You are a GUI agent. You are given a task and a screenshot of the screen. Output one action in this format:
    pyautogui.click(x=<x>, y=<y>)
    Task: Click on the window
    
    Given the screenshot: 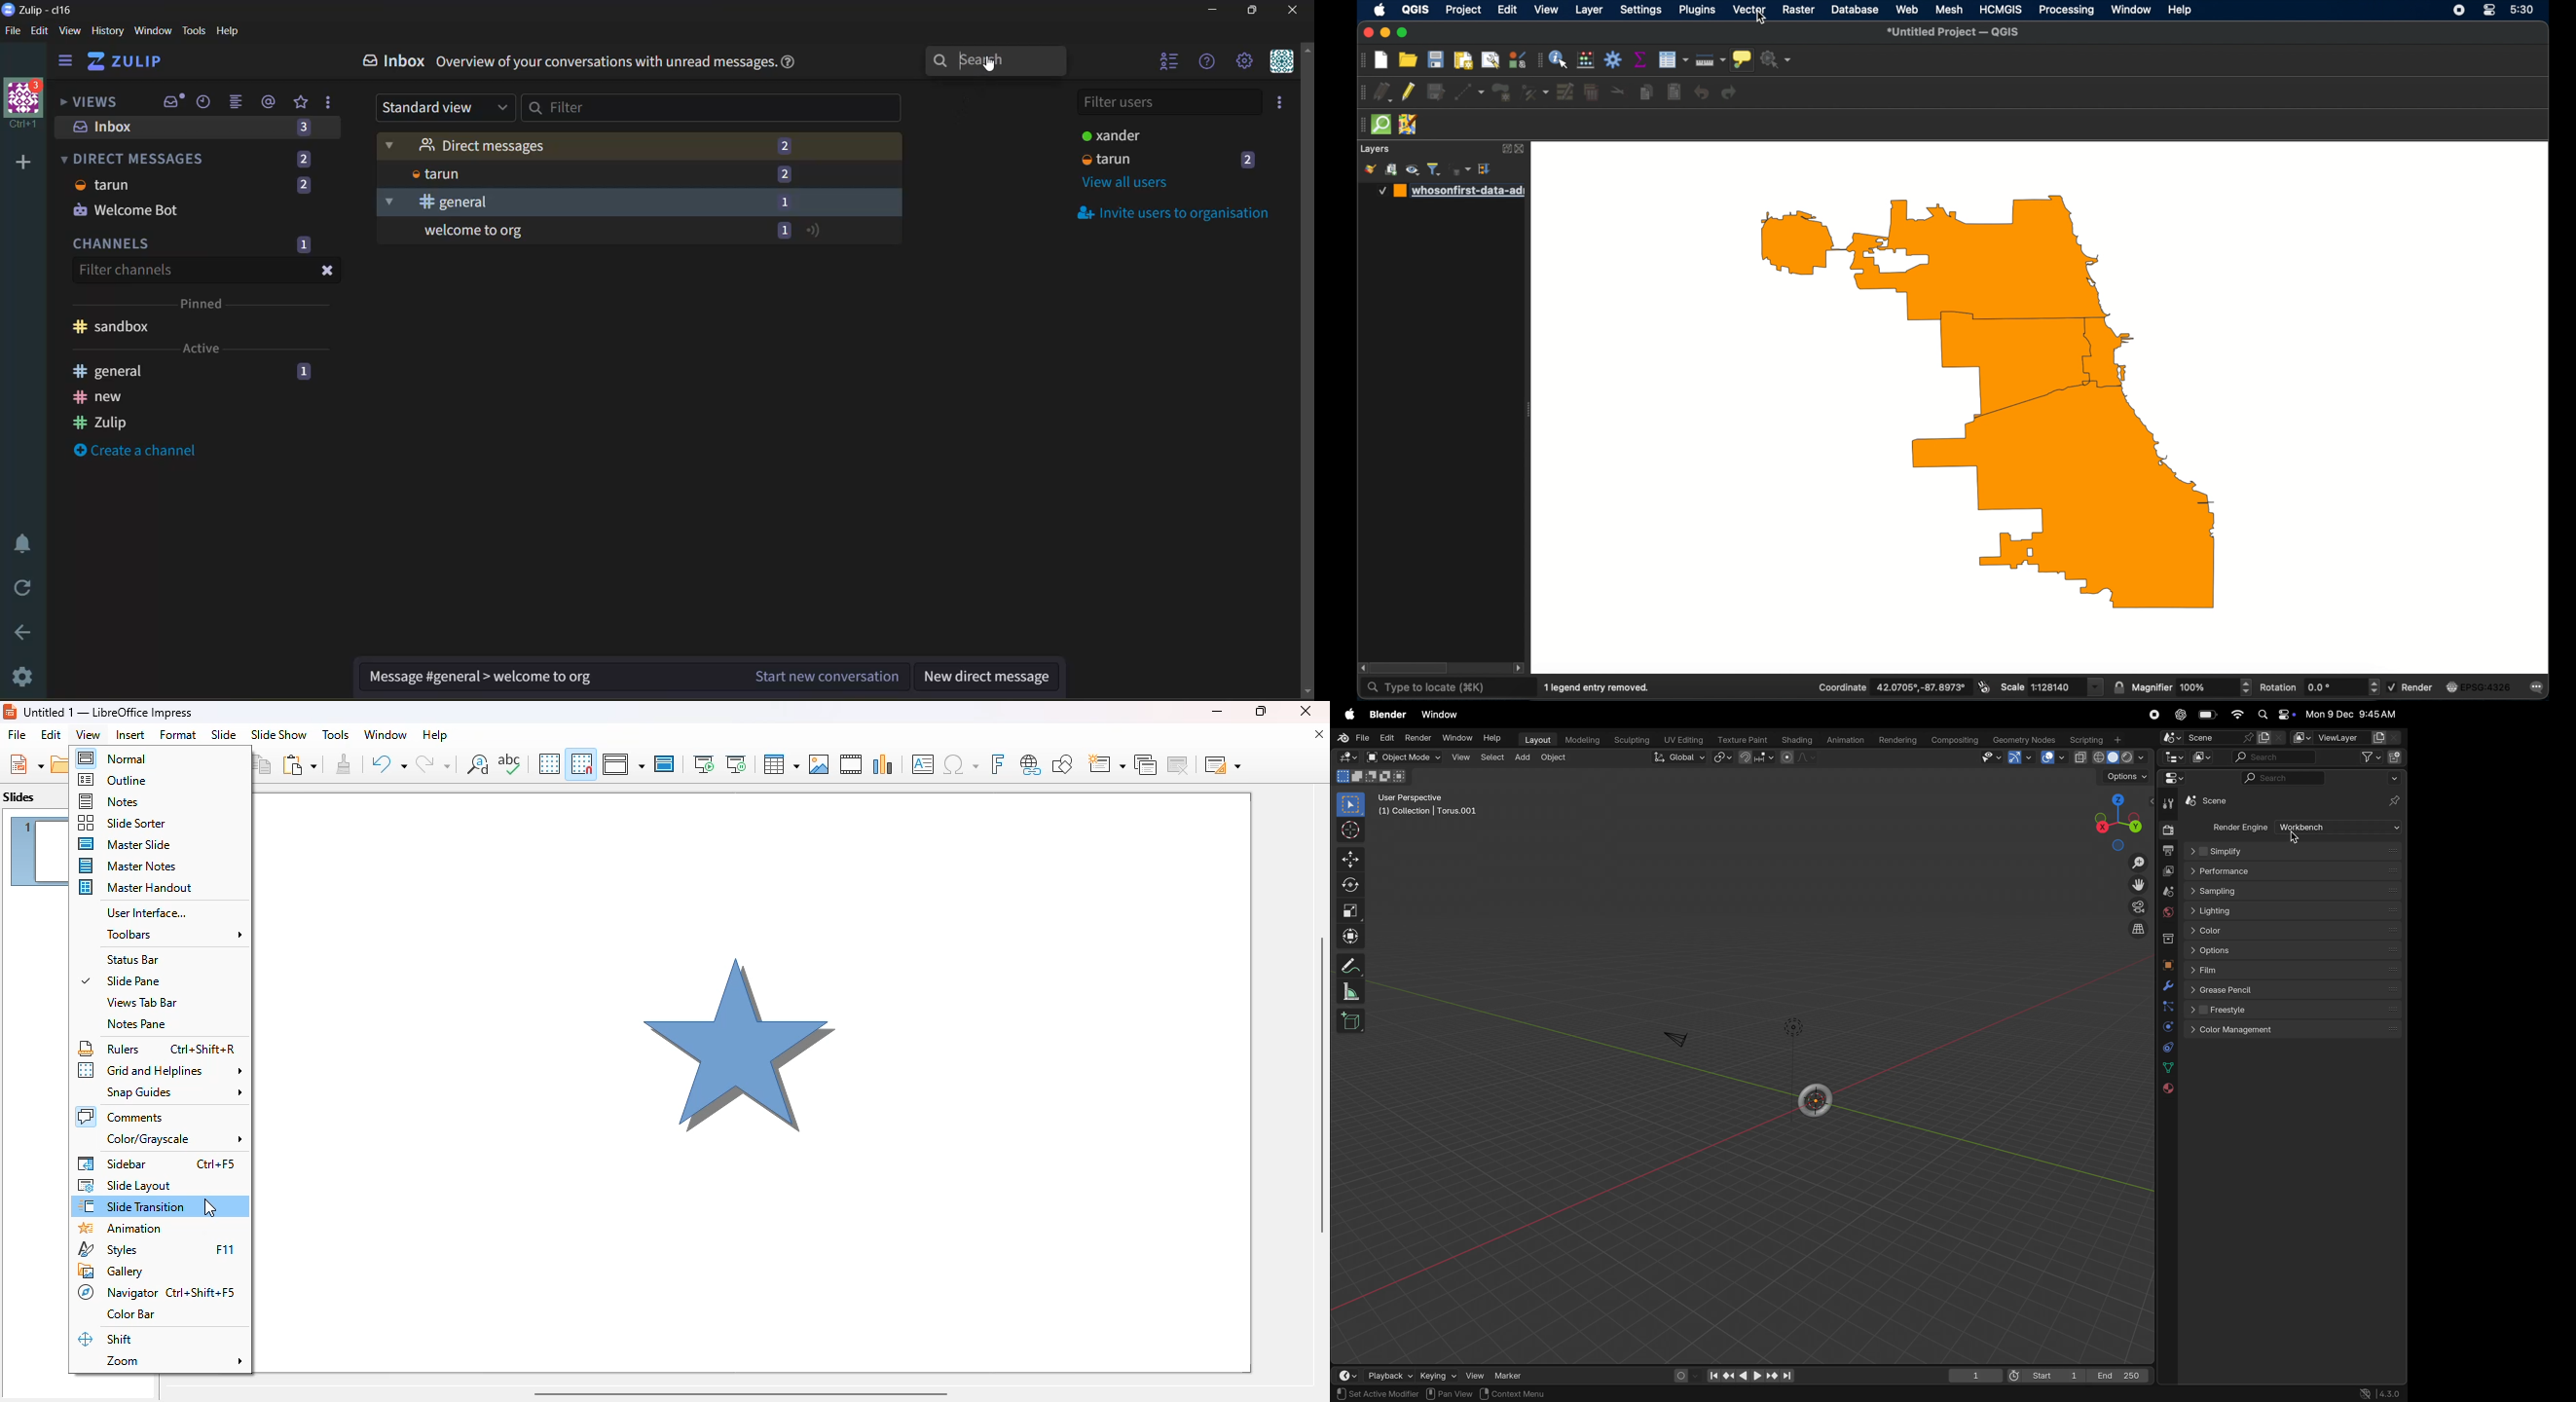 What is the action you would take?
    pyautogui.click(x=153, y=31)
    